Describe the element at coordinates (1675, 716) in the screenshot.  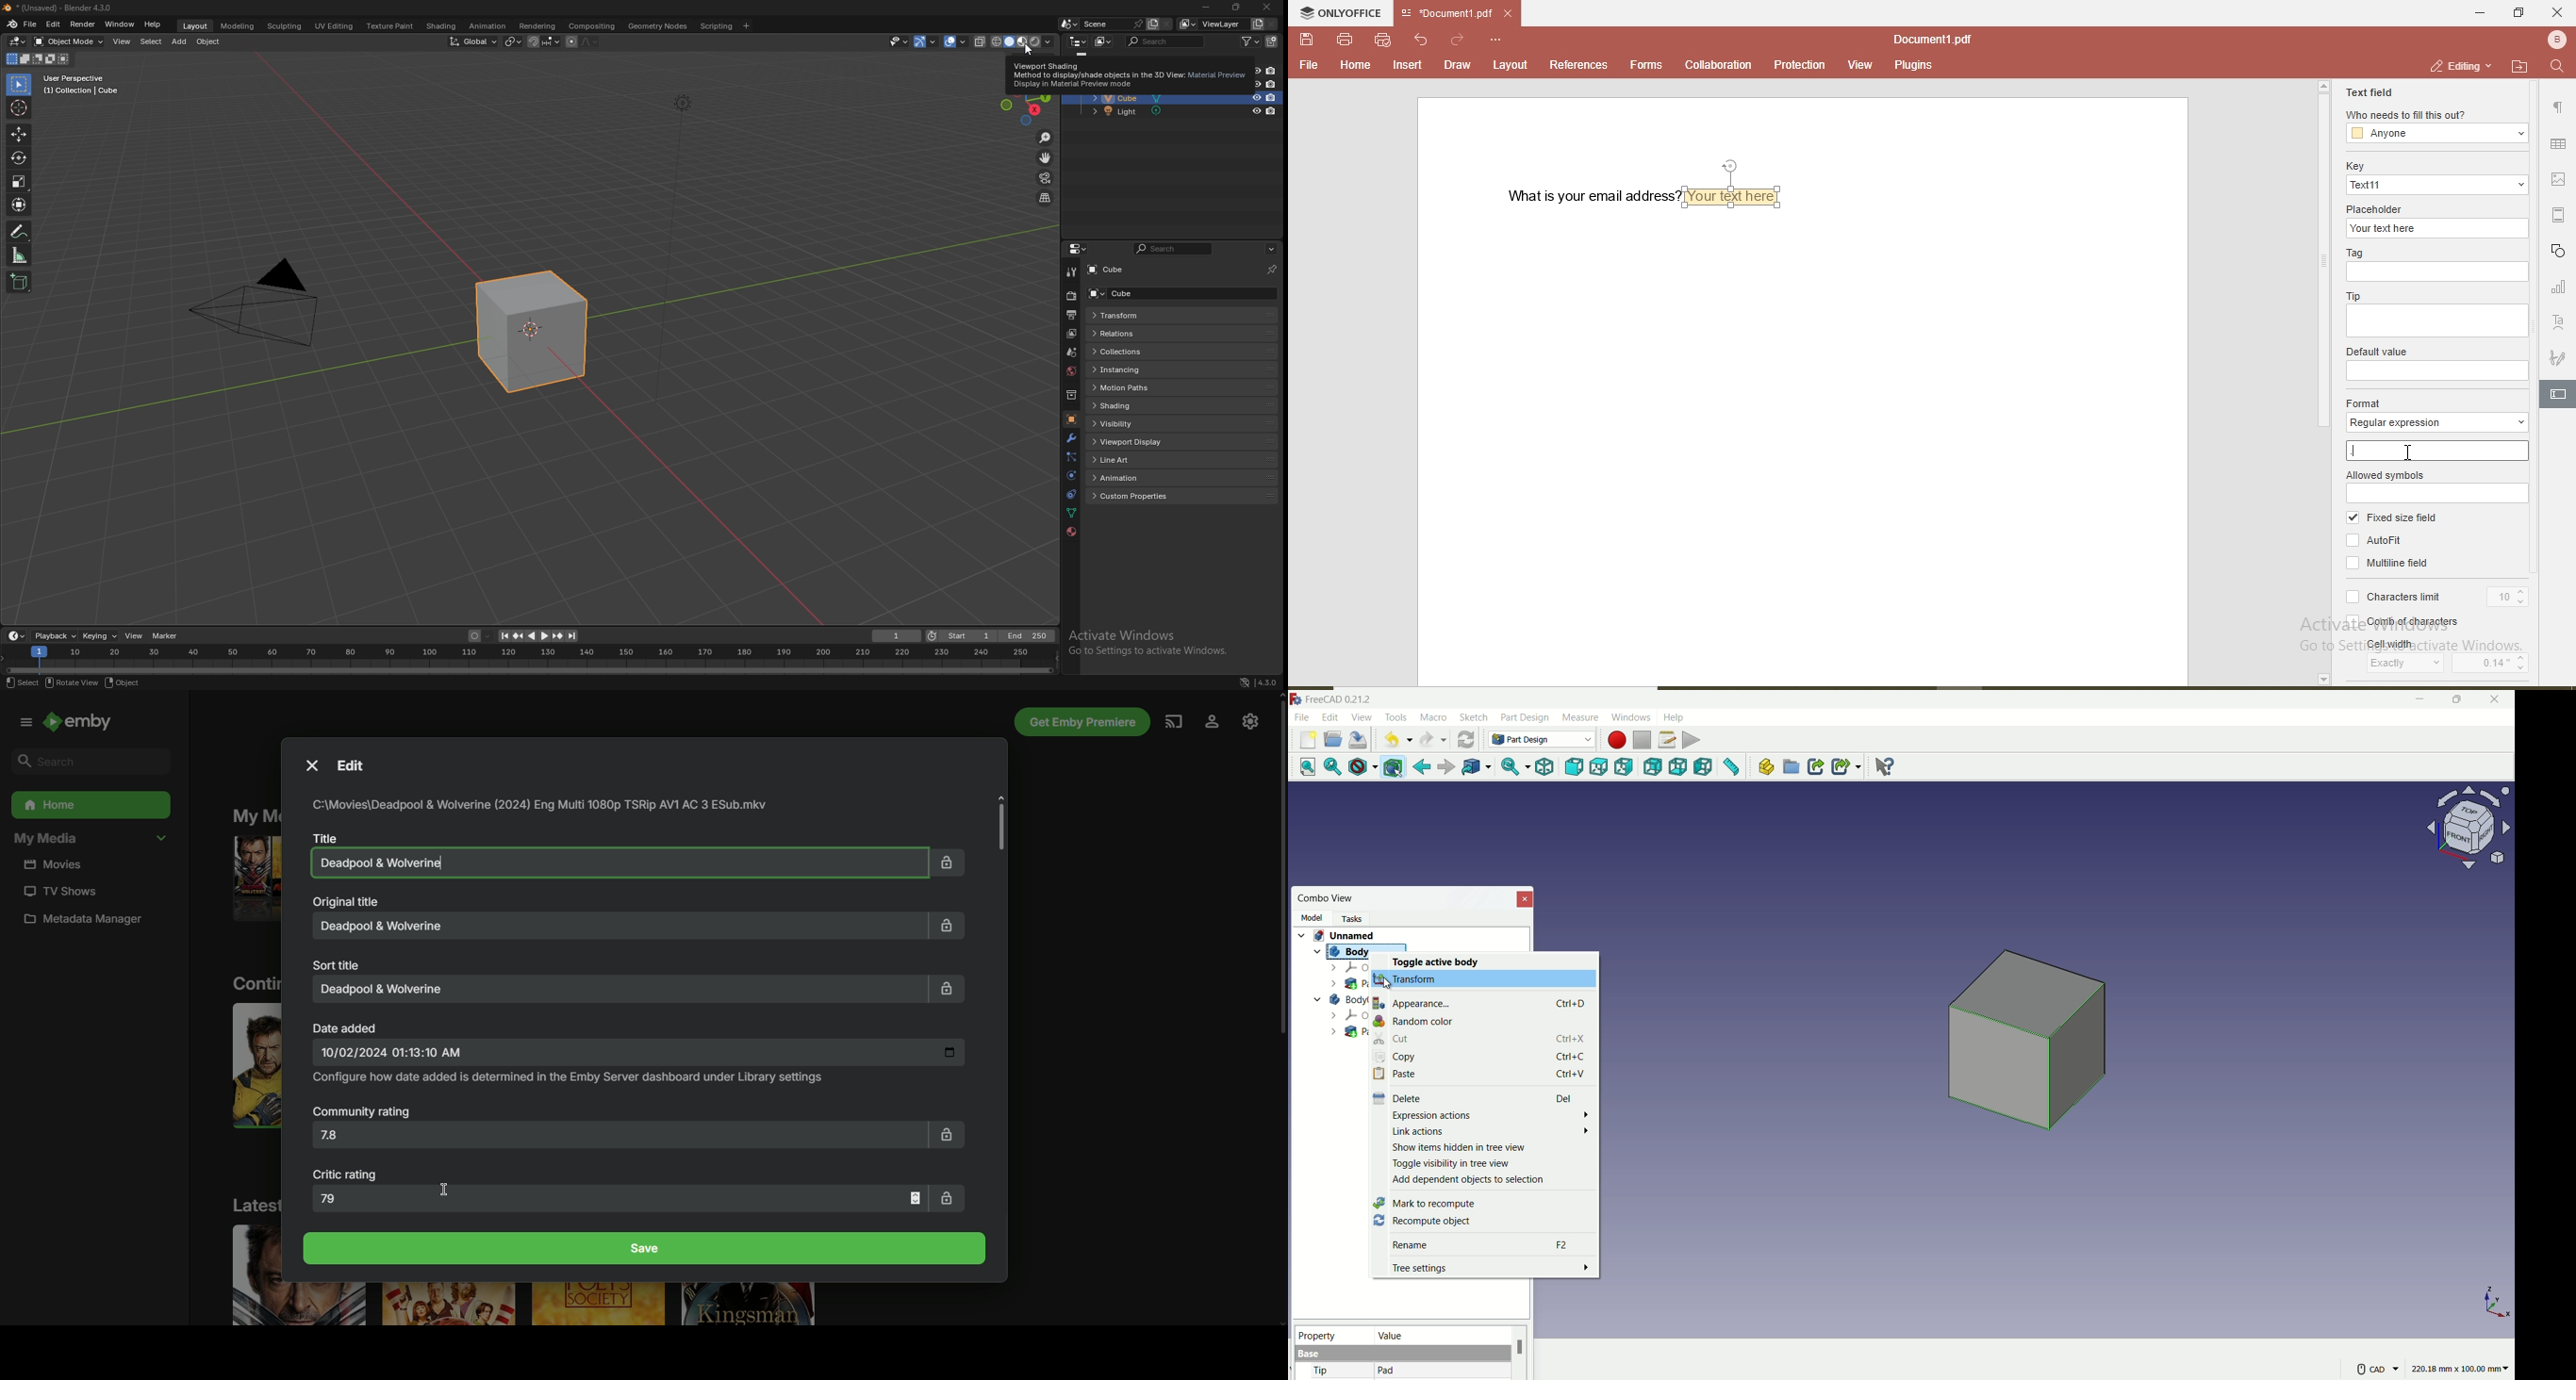
I see `help` at that location.